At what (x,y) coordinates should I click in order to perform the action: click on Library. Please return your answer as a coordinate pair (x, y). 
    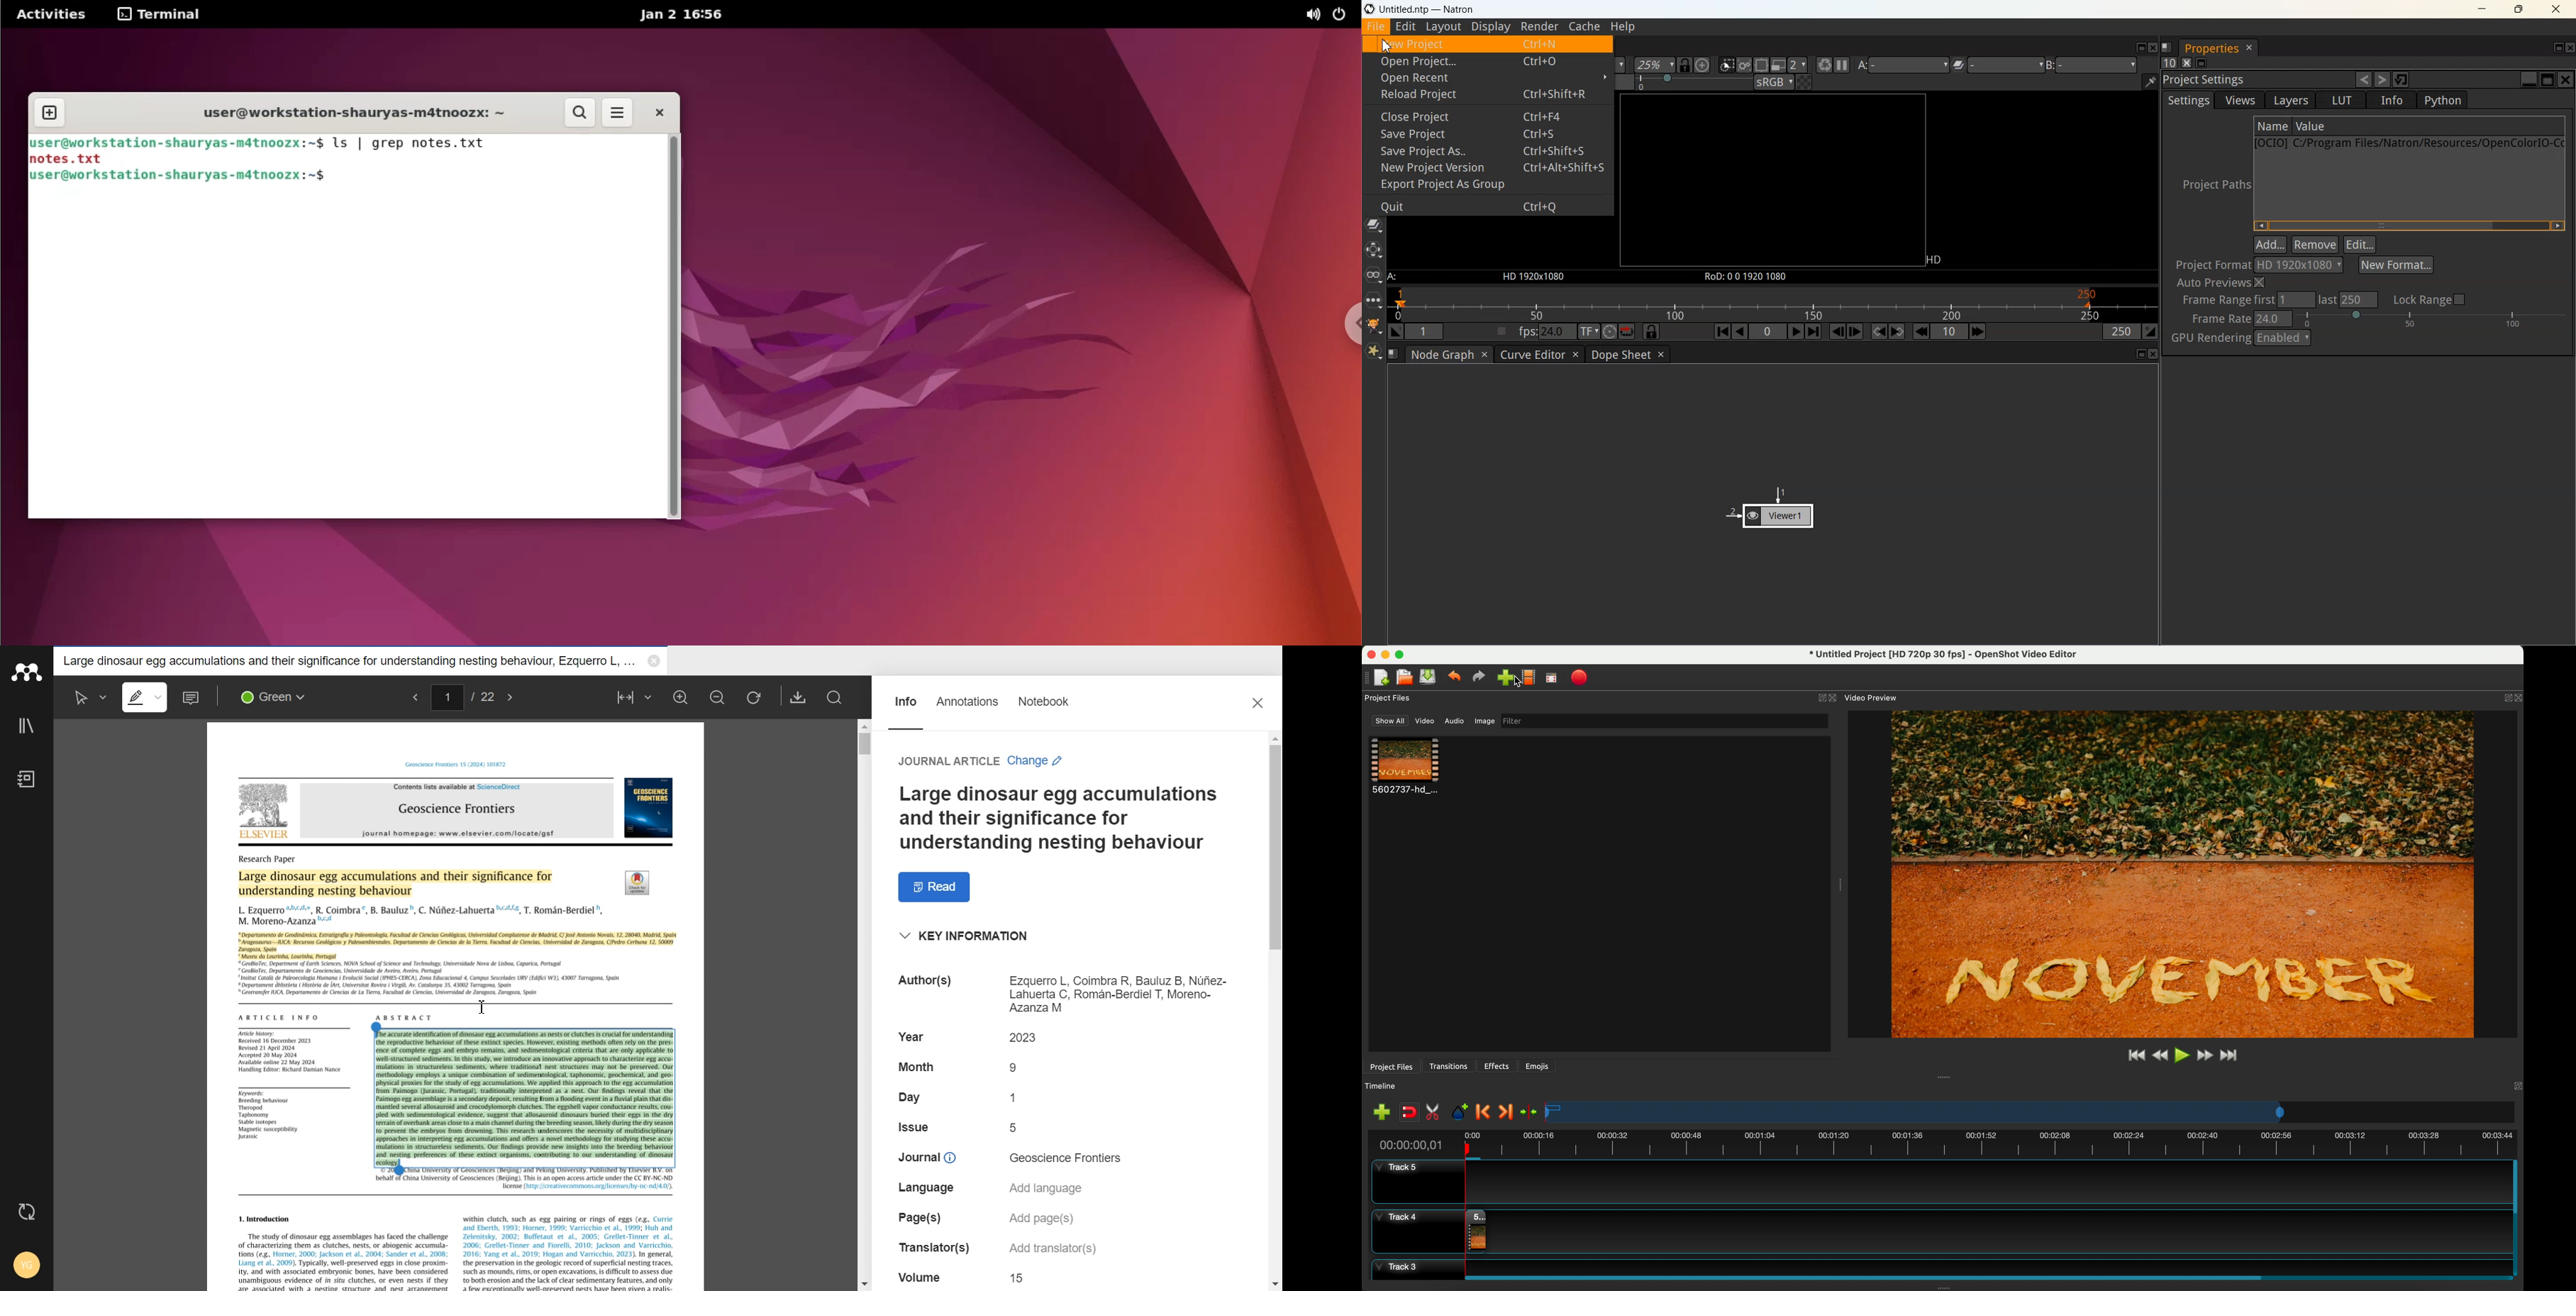
    Looking at the image, I should click on (26, 726).